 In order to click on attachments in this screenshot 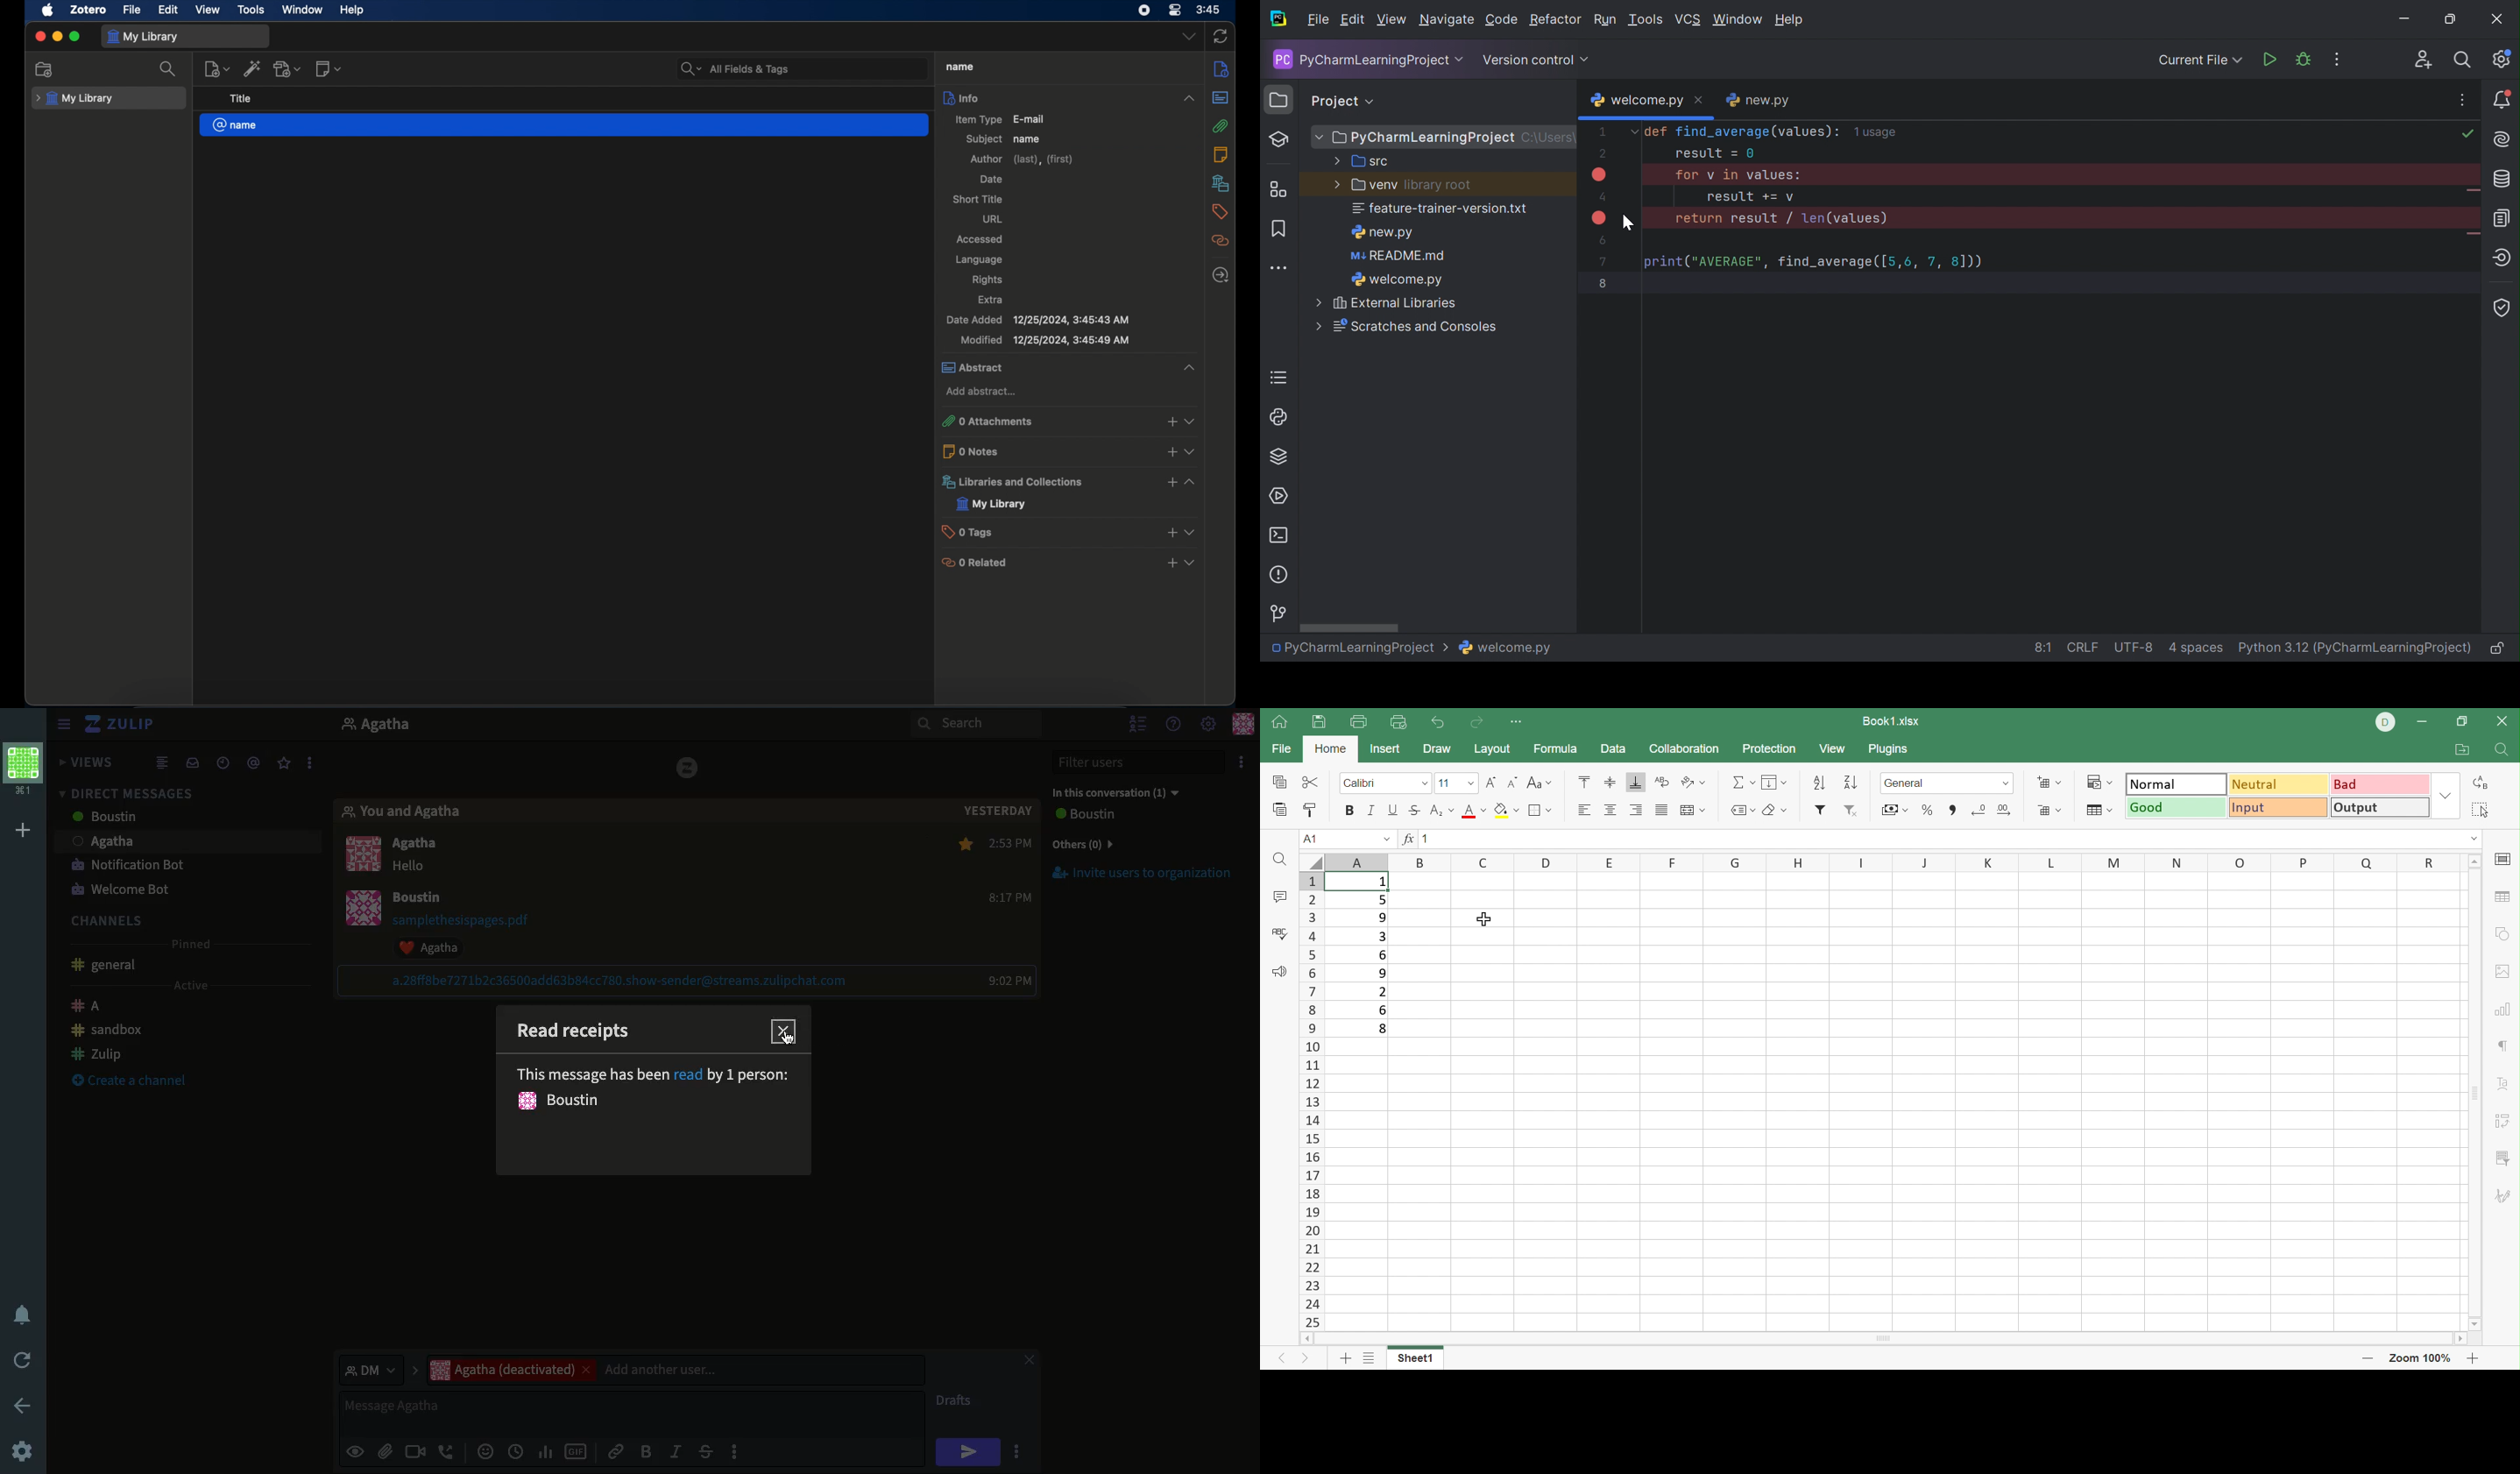, I will do `click(1221, 125)`.